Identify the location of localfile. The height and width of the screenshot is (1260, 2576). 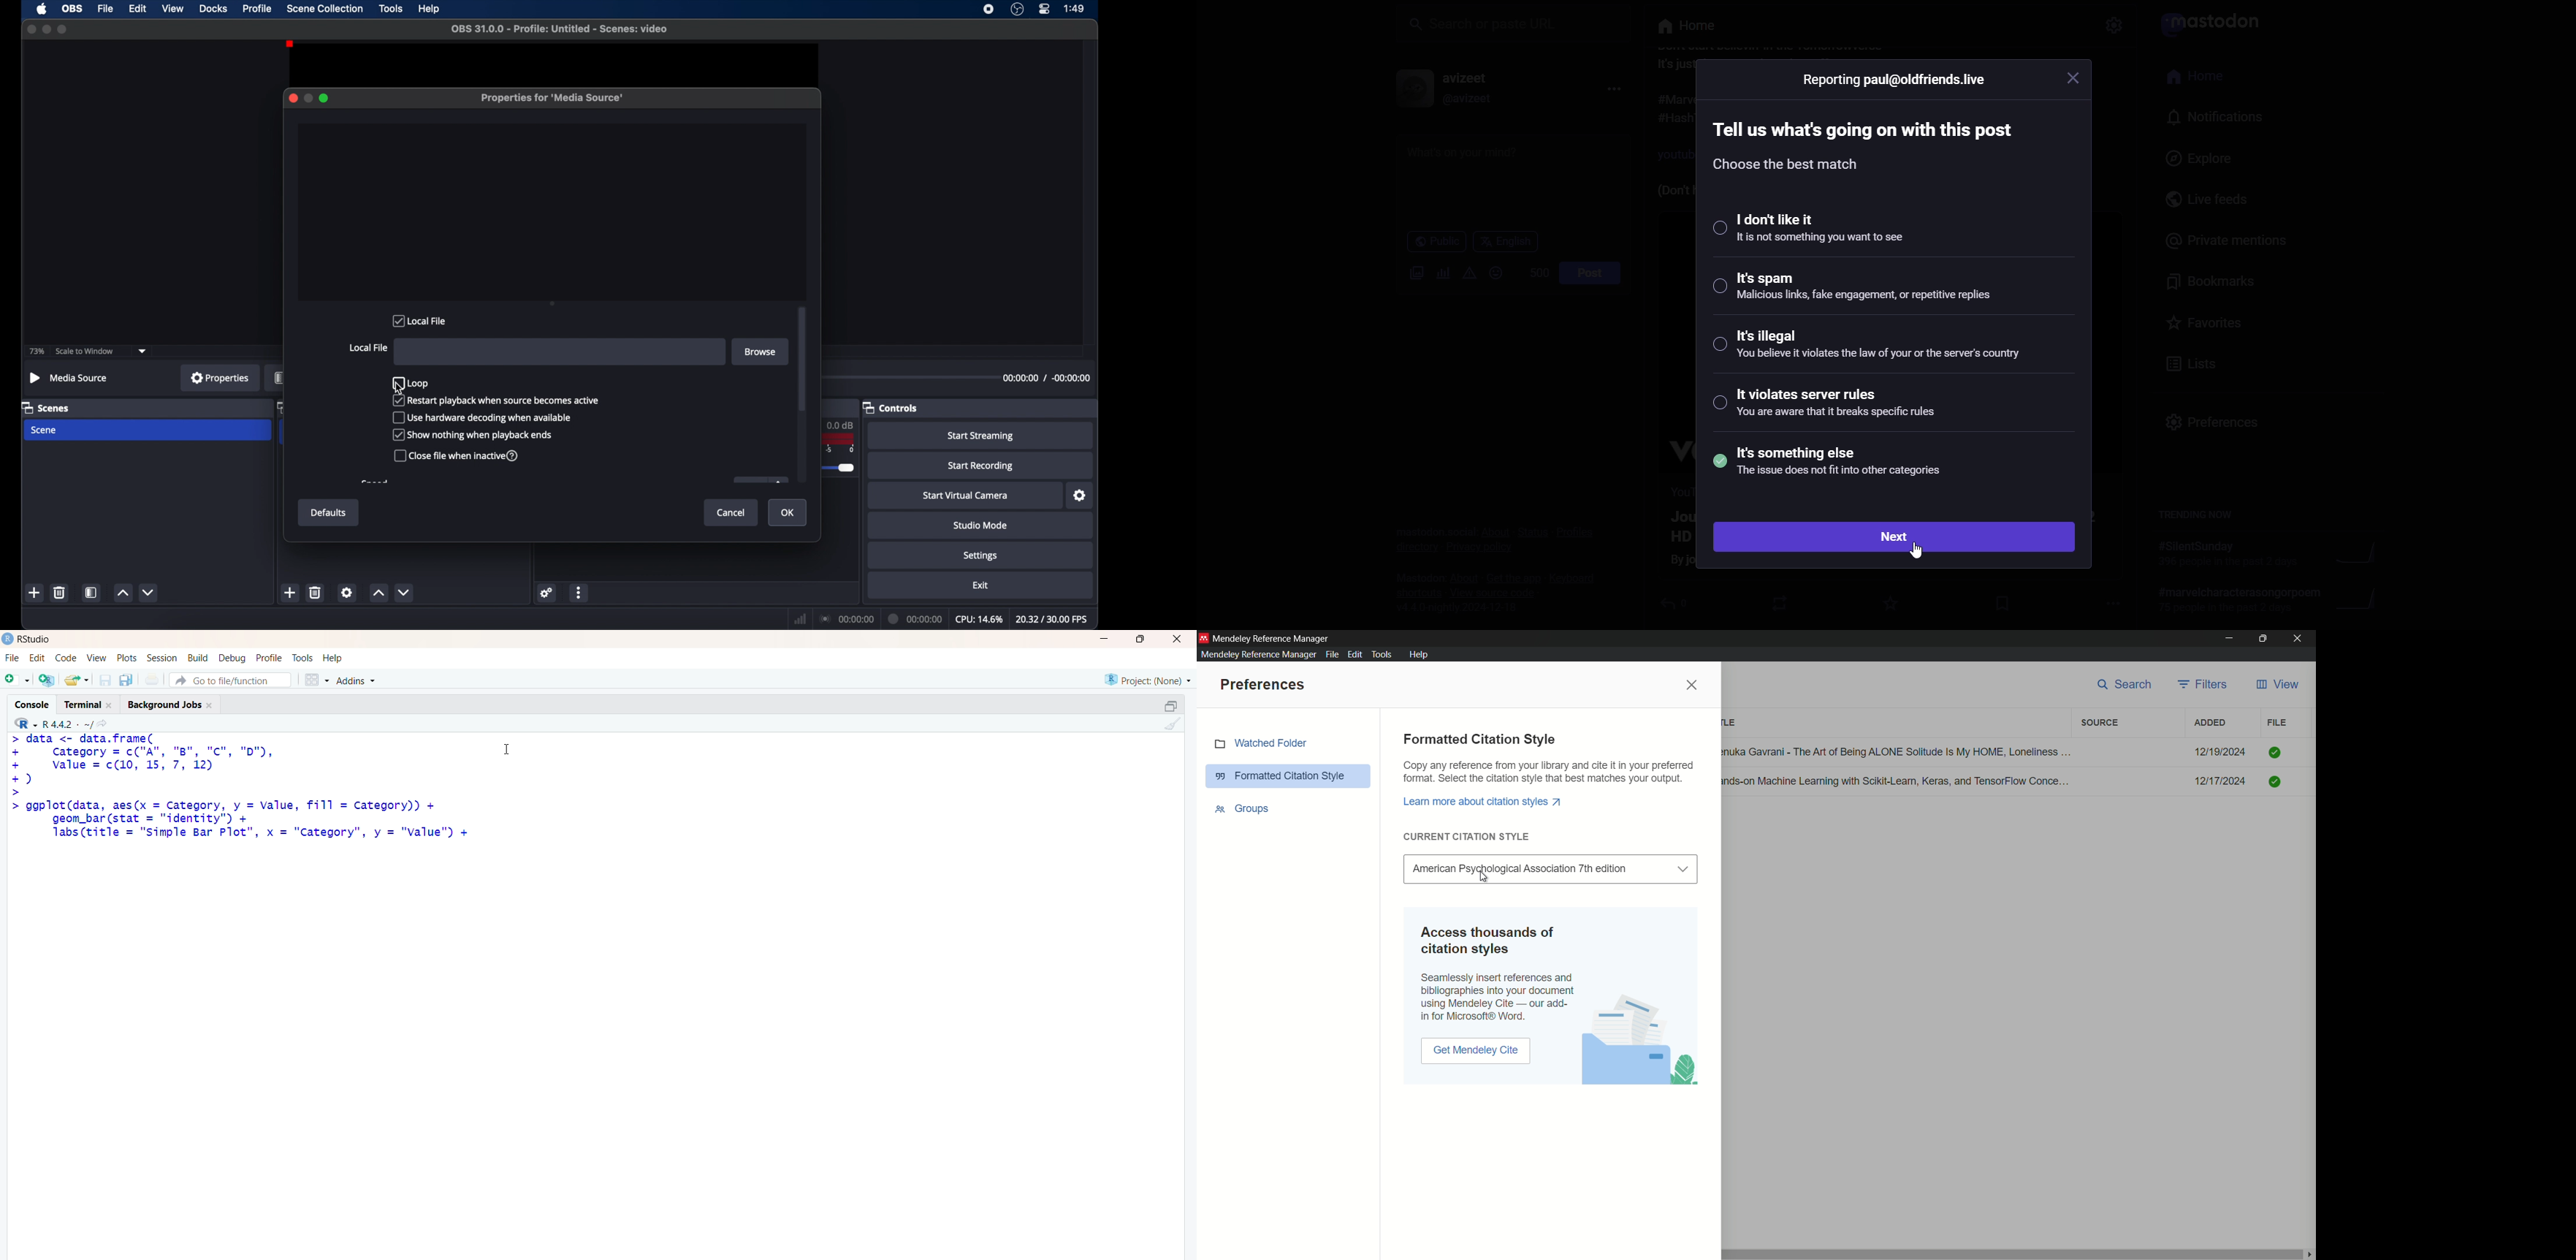
(420, 320).